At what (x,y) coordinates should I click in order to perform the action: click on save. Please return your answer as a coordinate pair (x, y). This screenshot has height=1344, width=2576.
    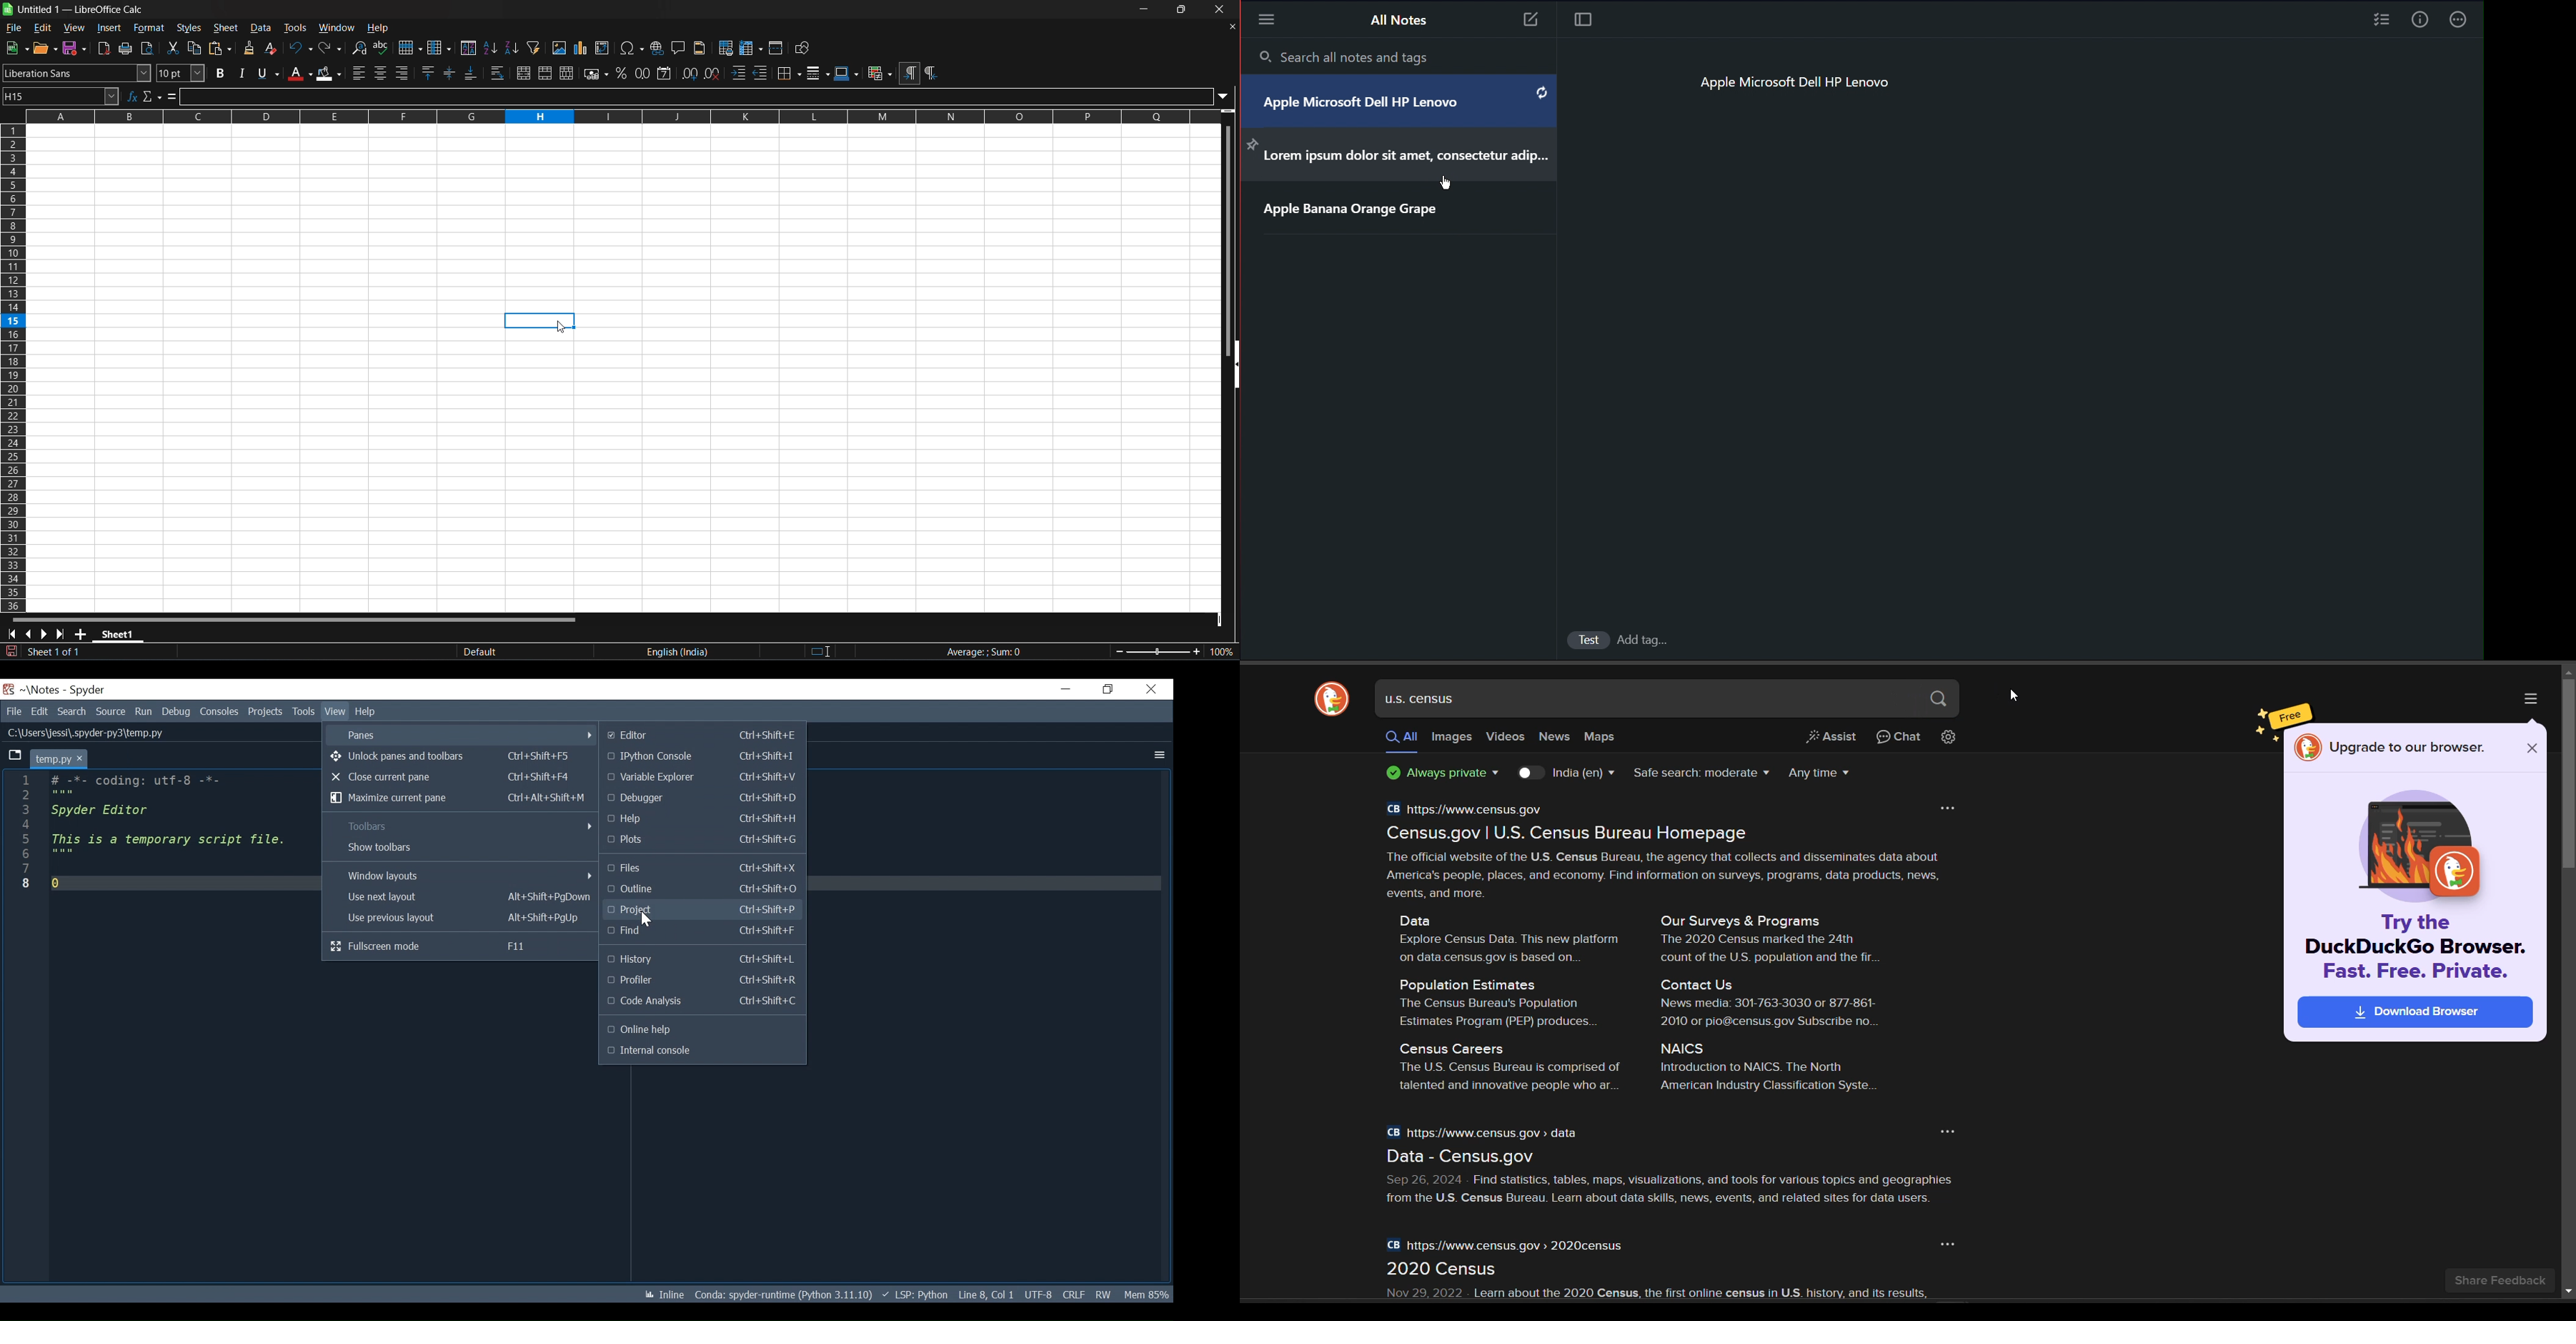
    Looking at the image, I should click on (75, 48).